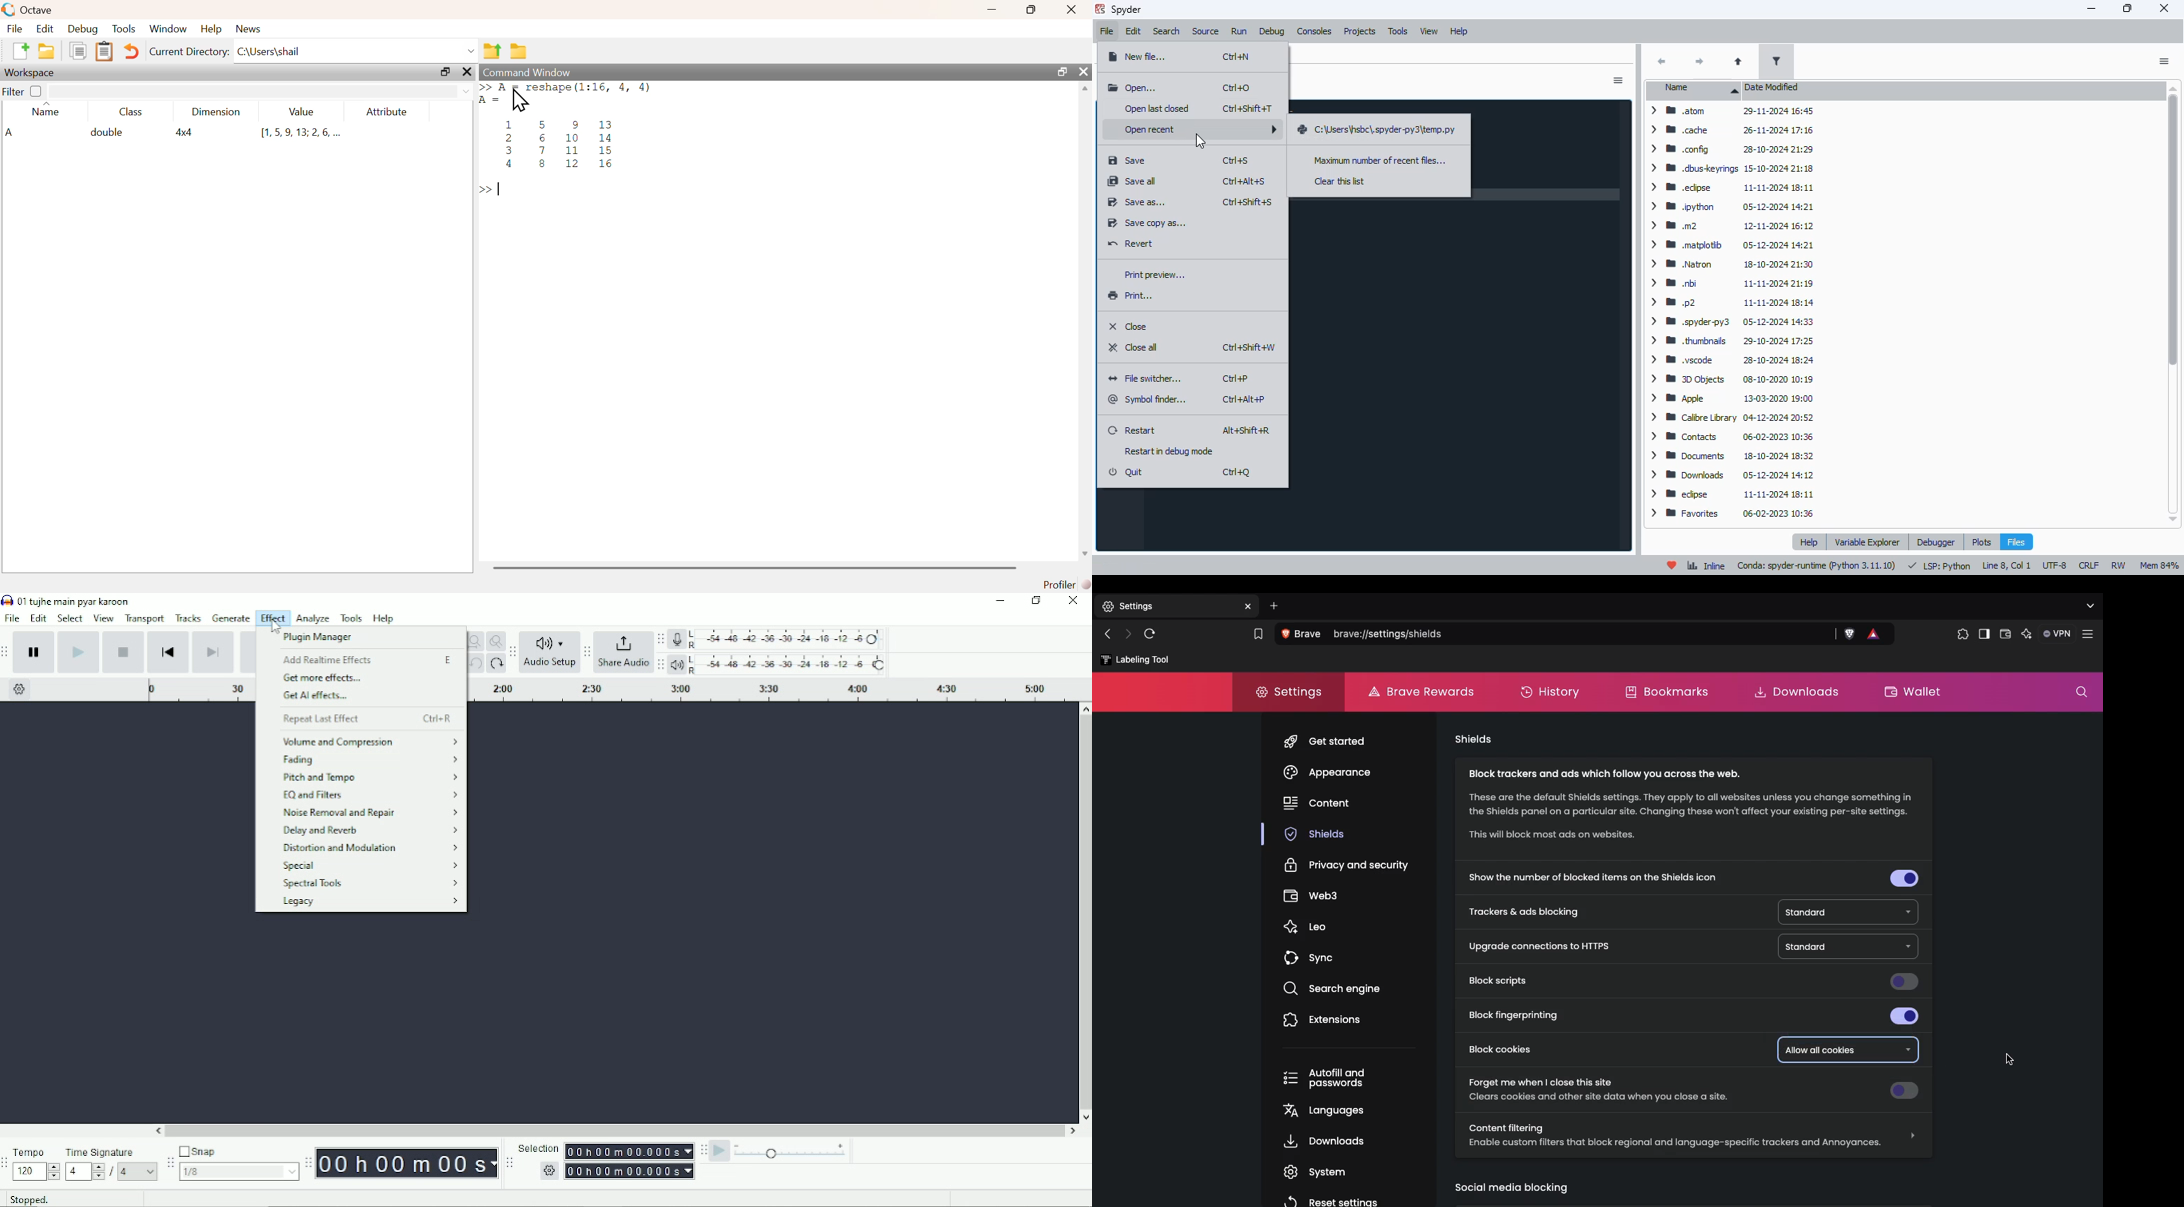 Image resolution: width=2184 pixels, height=1232 pixels. I want to click on shortcut for close all, so click(1249, 349).